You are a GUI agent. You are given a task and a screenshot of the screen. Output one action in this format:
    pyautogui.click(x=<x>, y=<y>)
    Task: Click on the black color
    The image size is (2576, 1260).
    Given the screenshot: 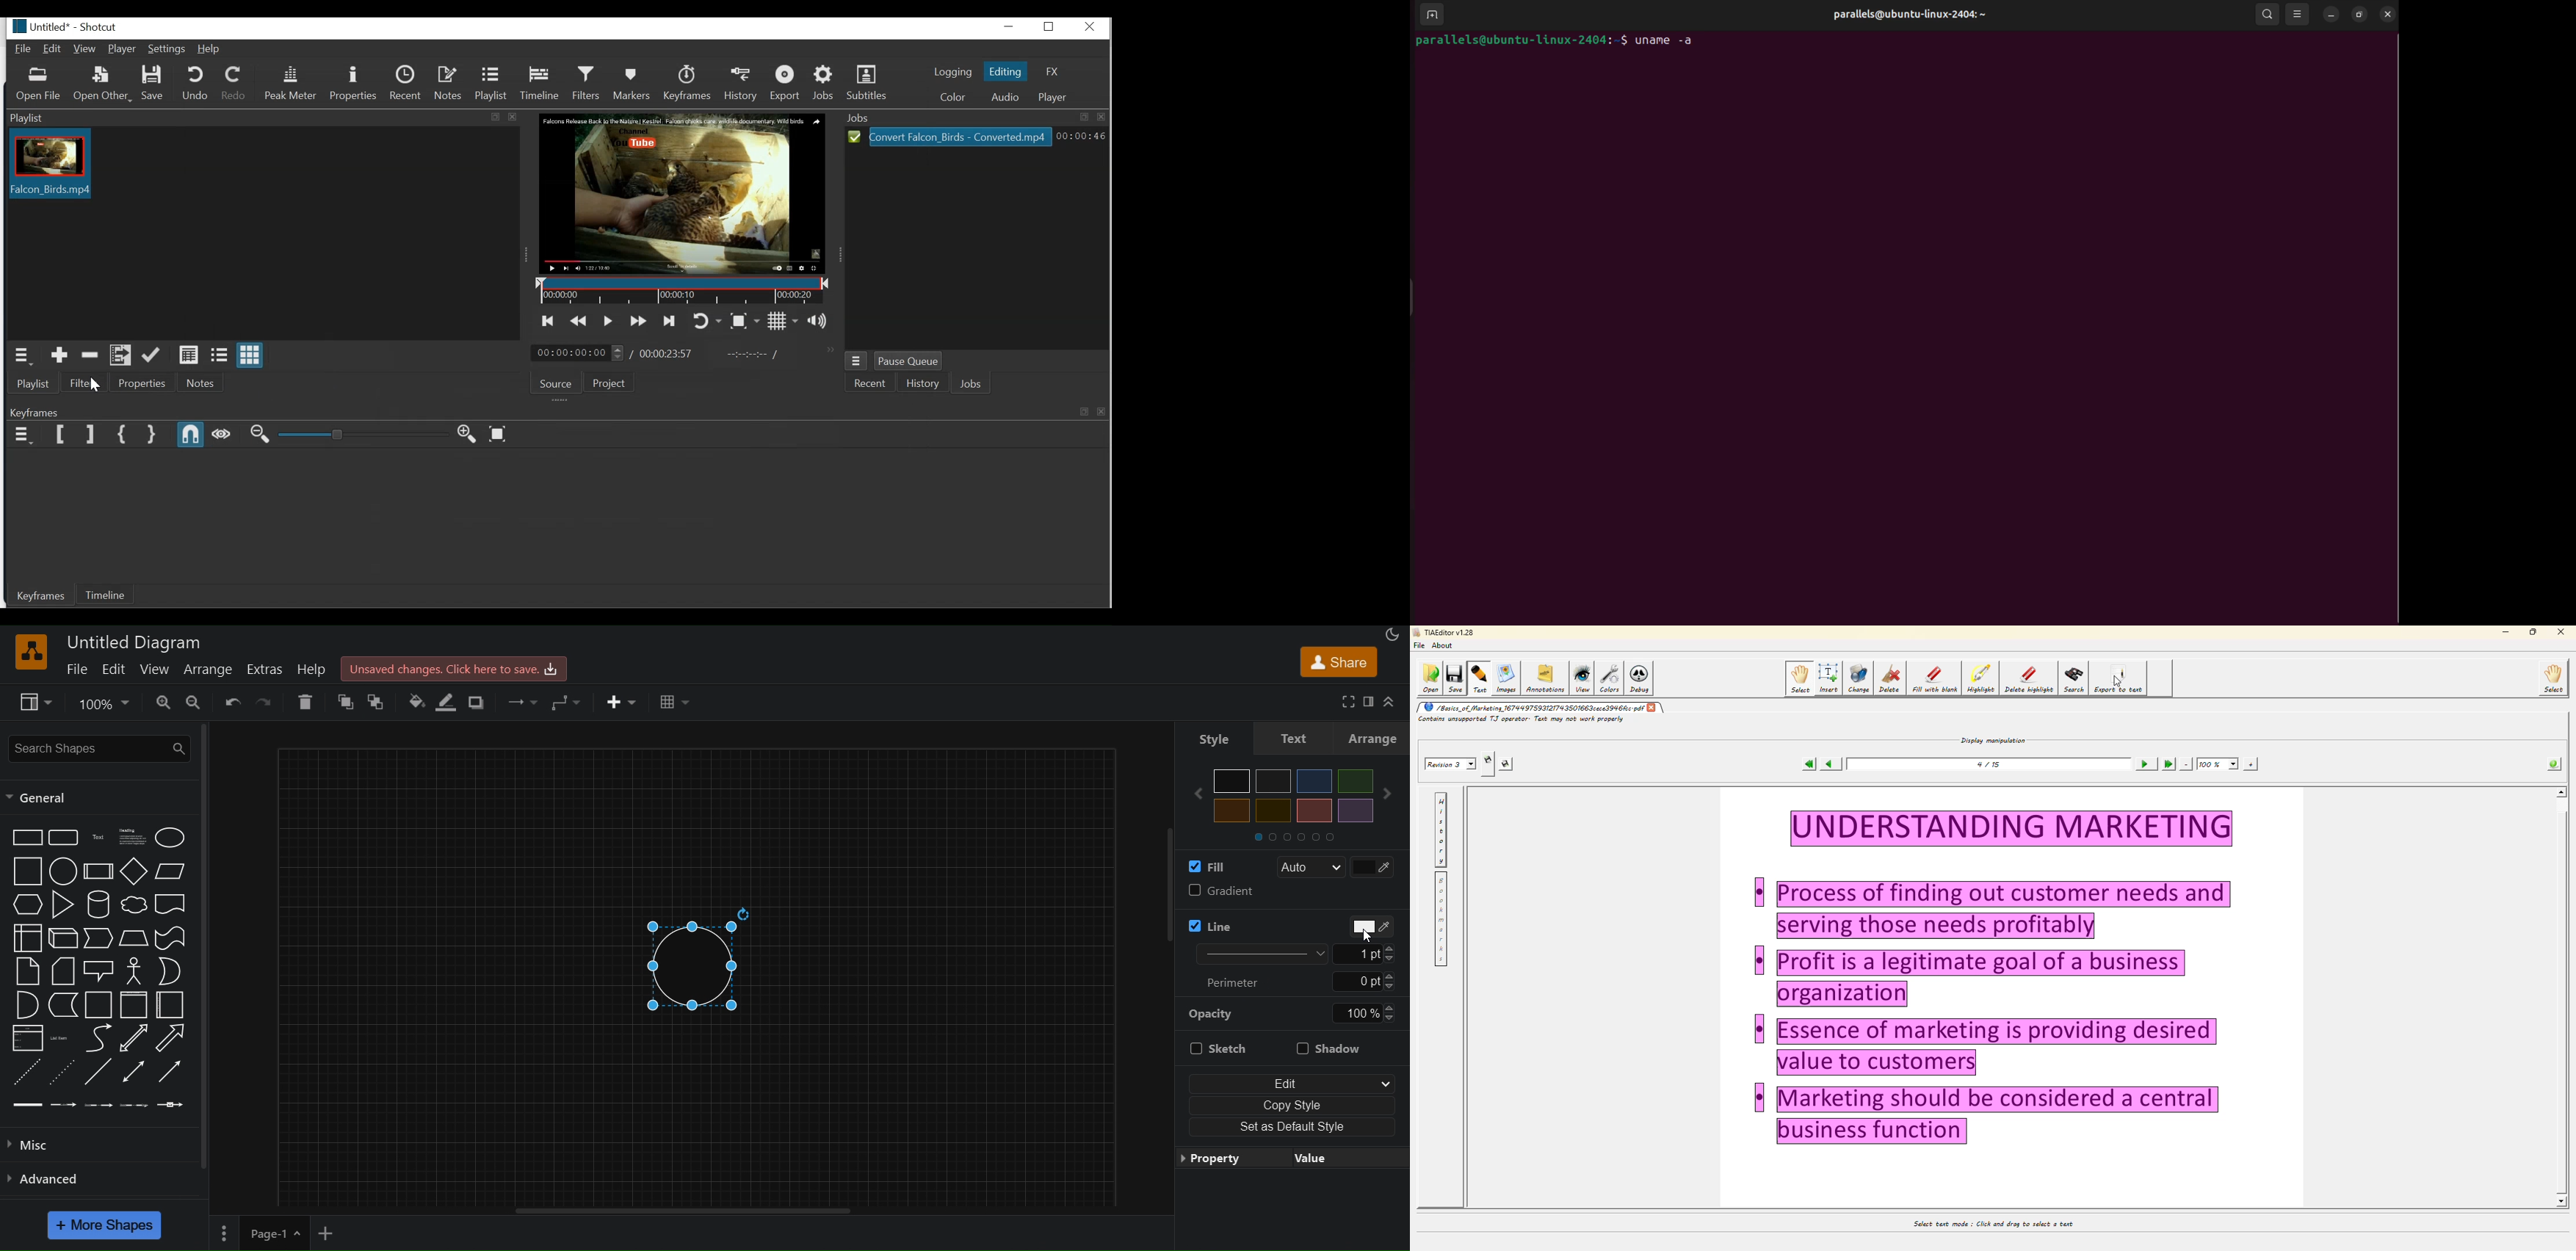 What is the action you would take?
    pyautogui.click(x=1232, y=781)
    